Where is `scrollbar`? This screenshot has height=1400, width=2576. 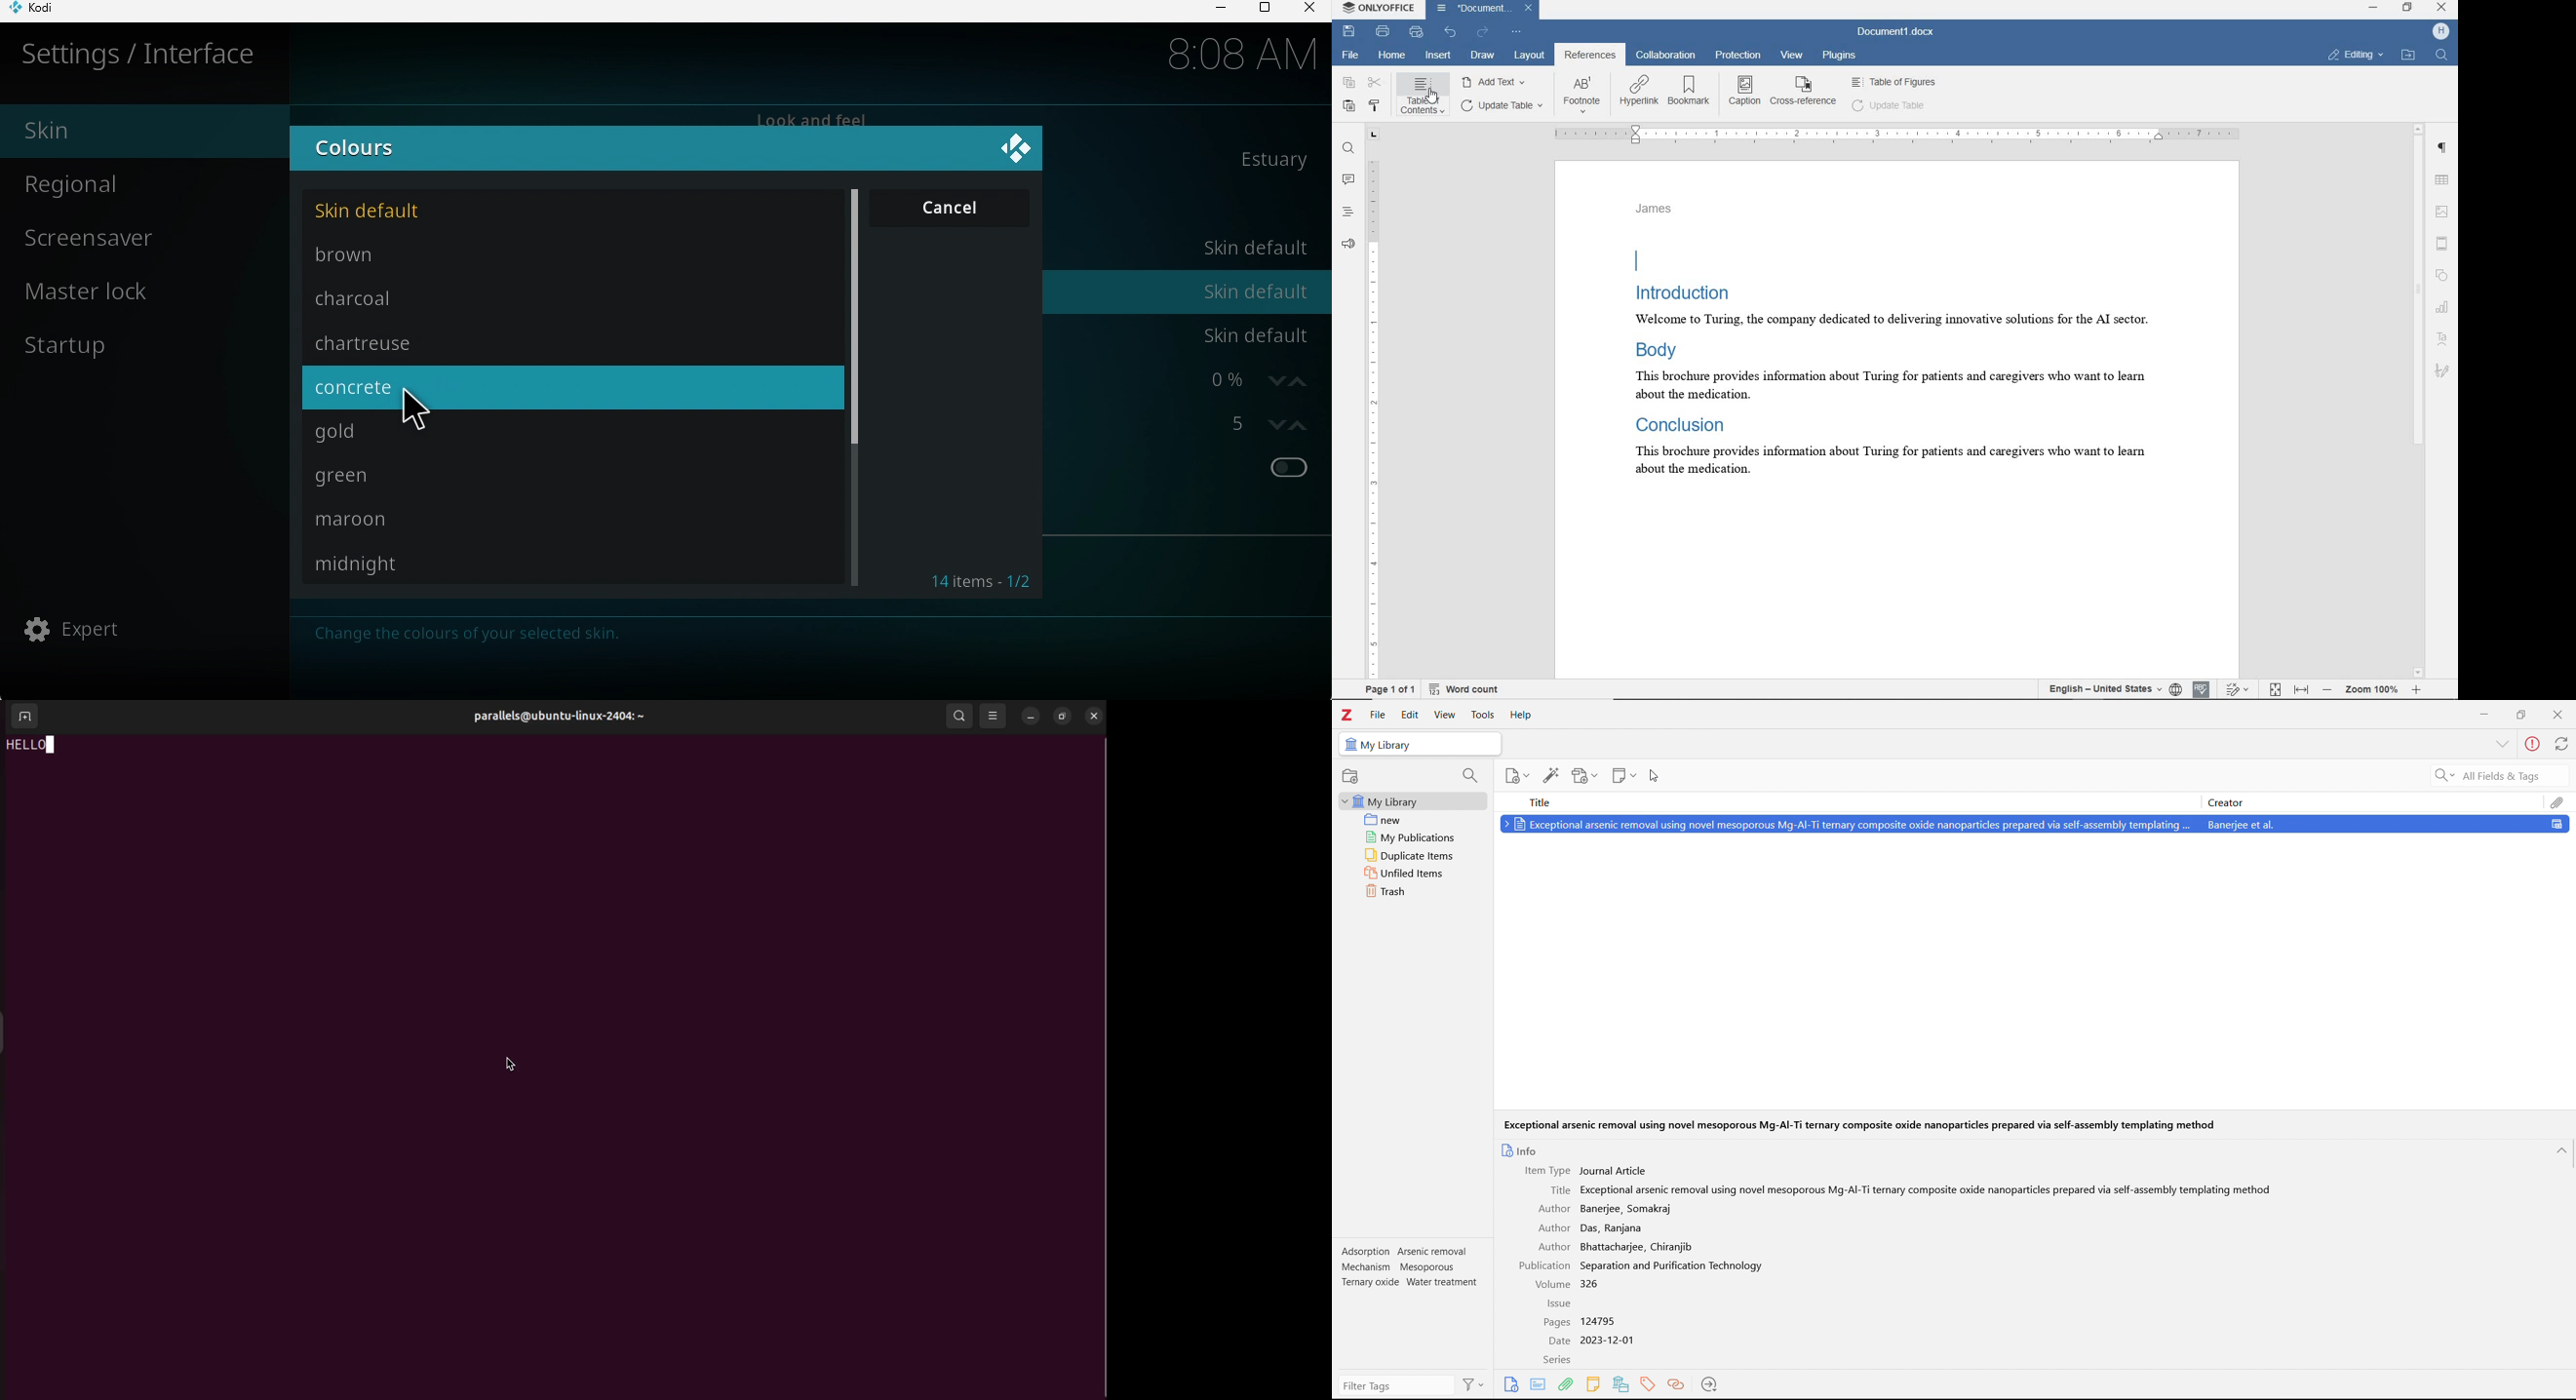 scrollbar is located at coordinates (2421, 400).